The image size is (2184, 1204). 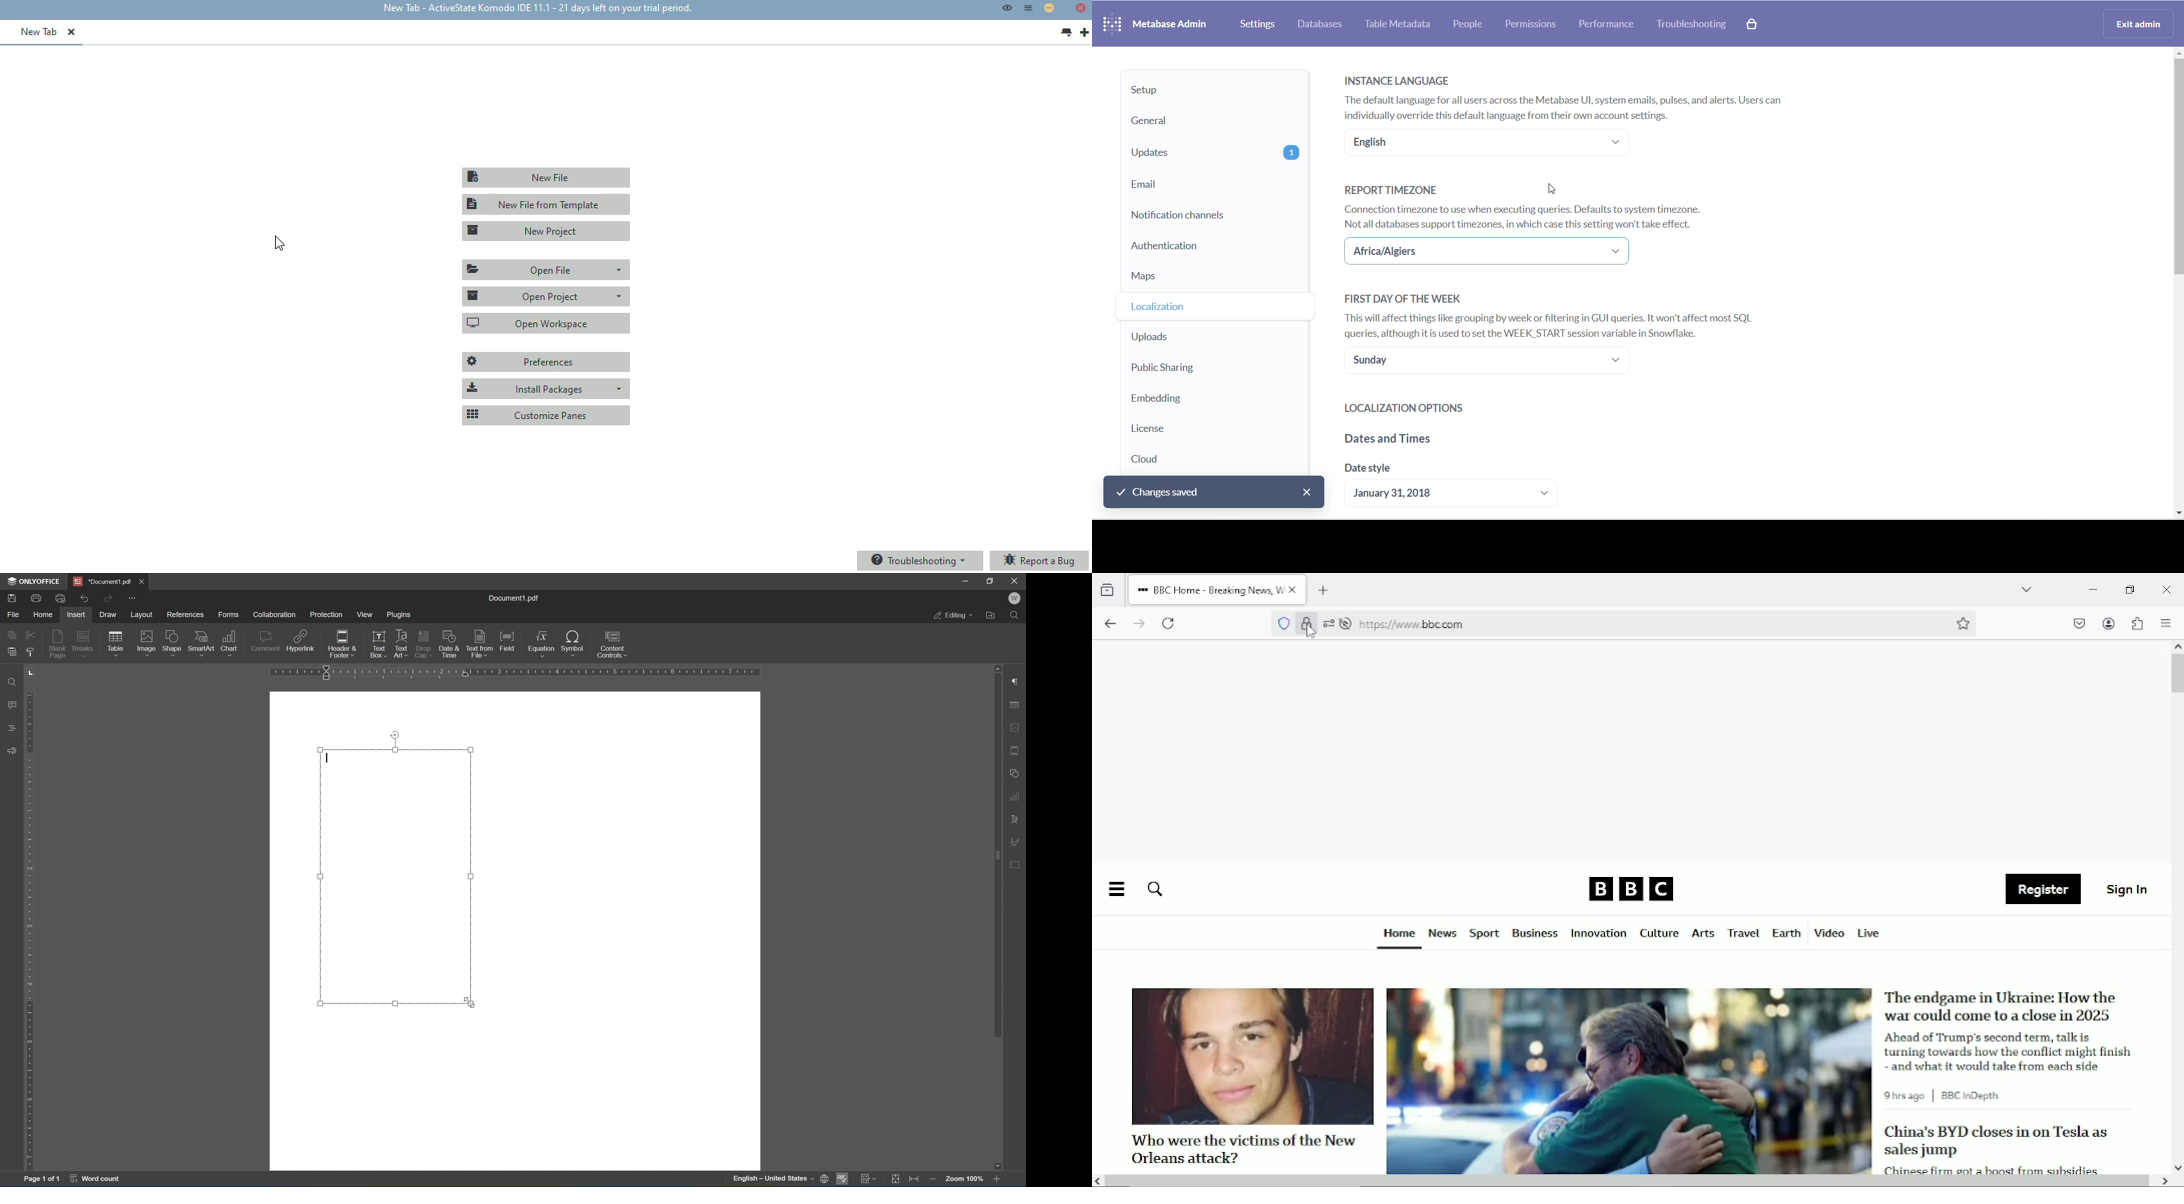 I want to click on Register, so click(x=2043, y=890).